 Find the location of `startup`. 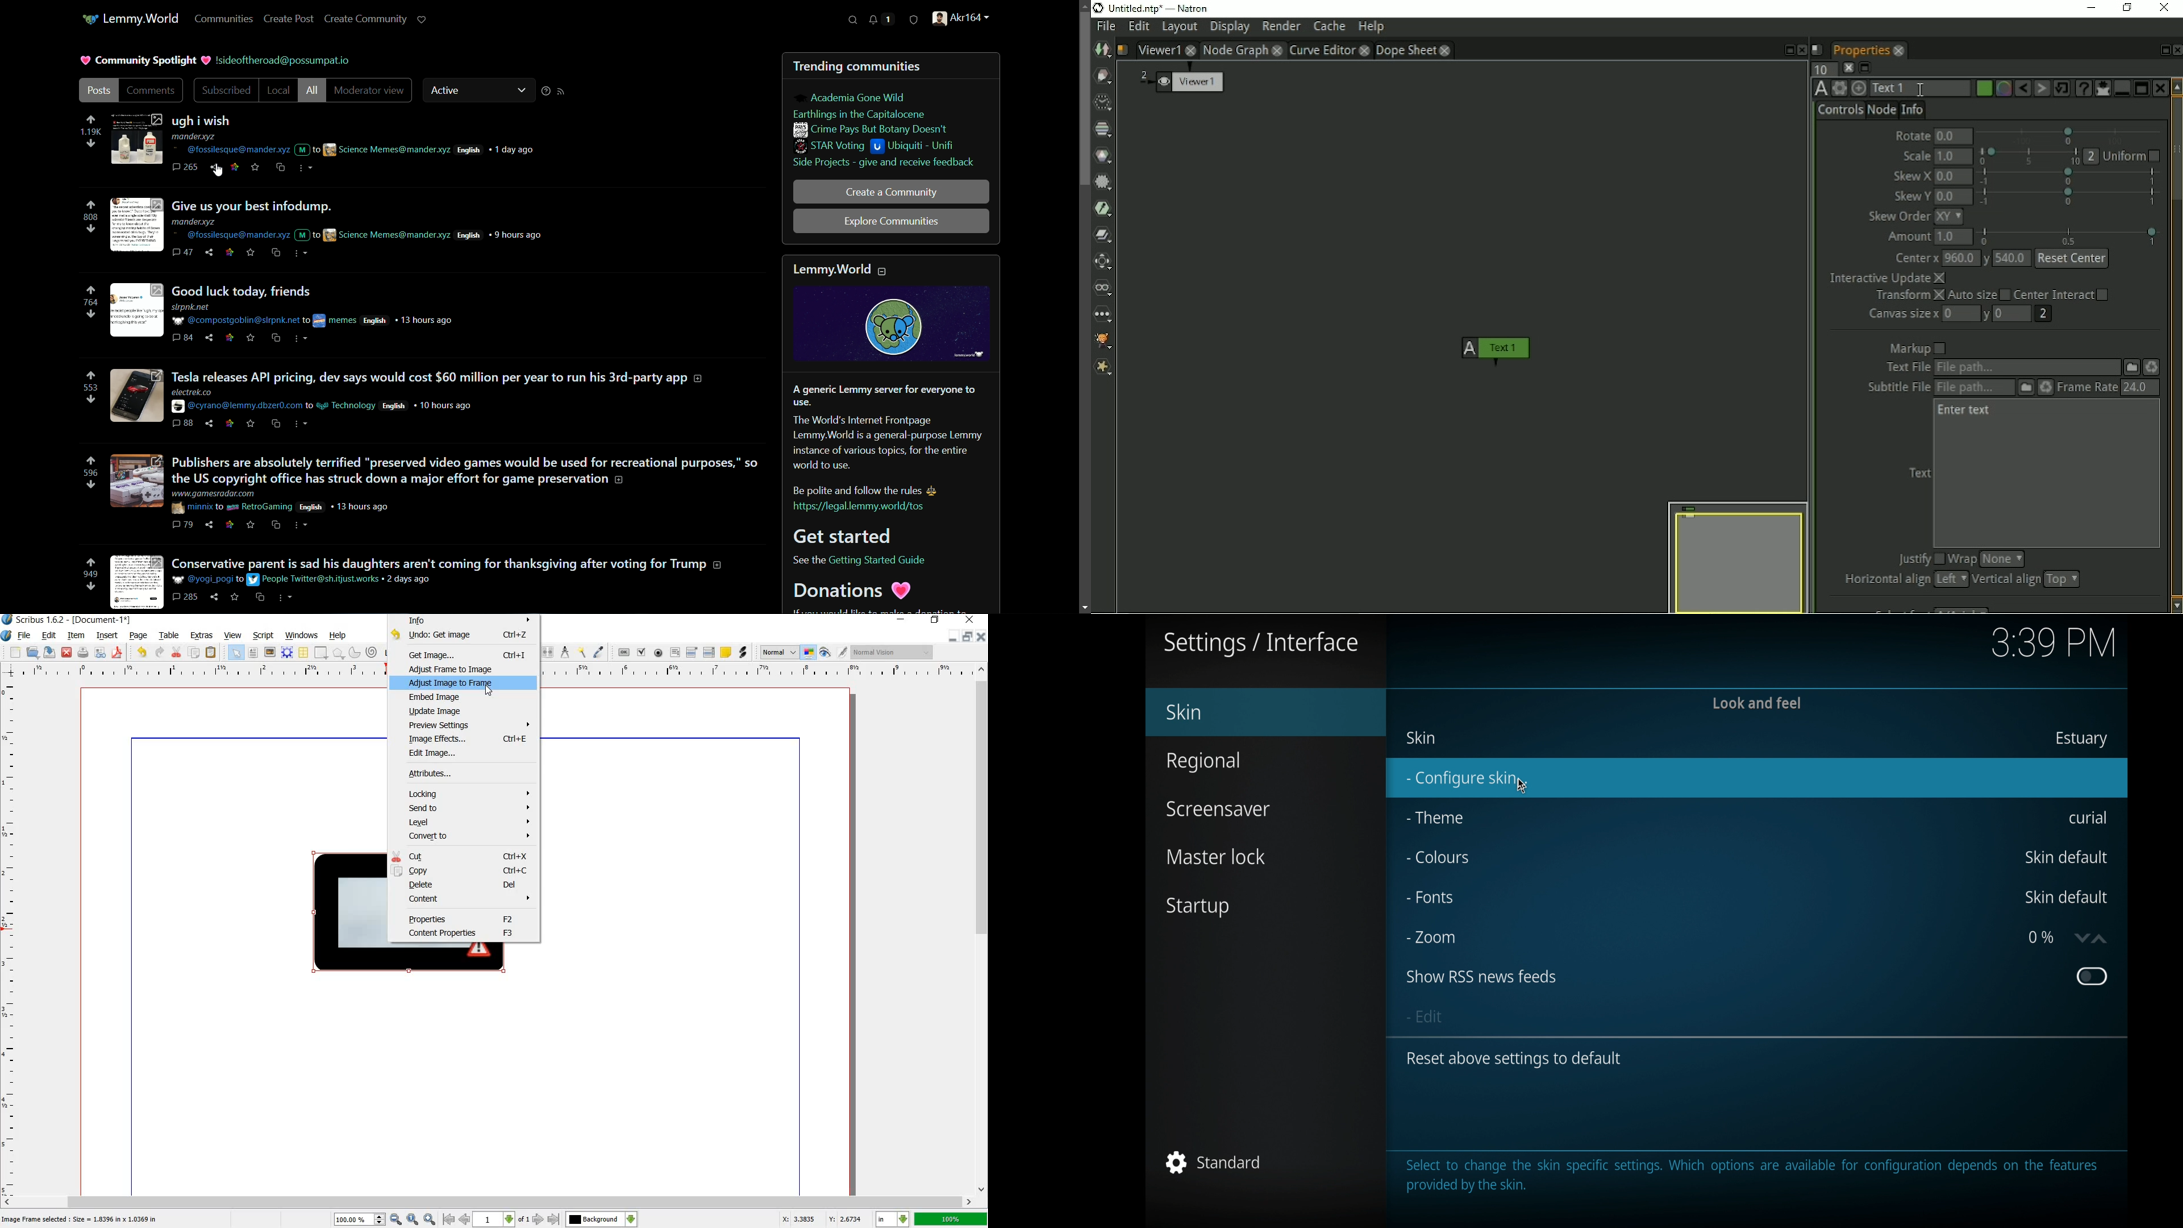

startup is located at coordinates (1198, 907).